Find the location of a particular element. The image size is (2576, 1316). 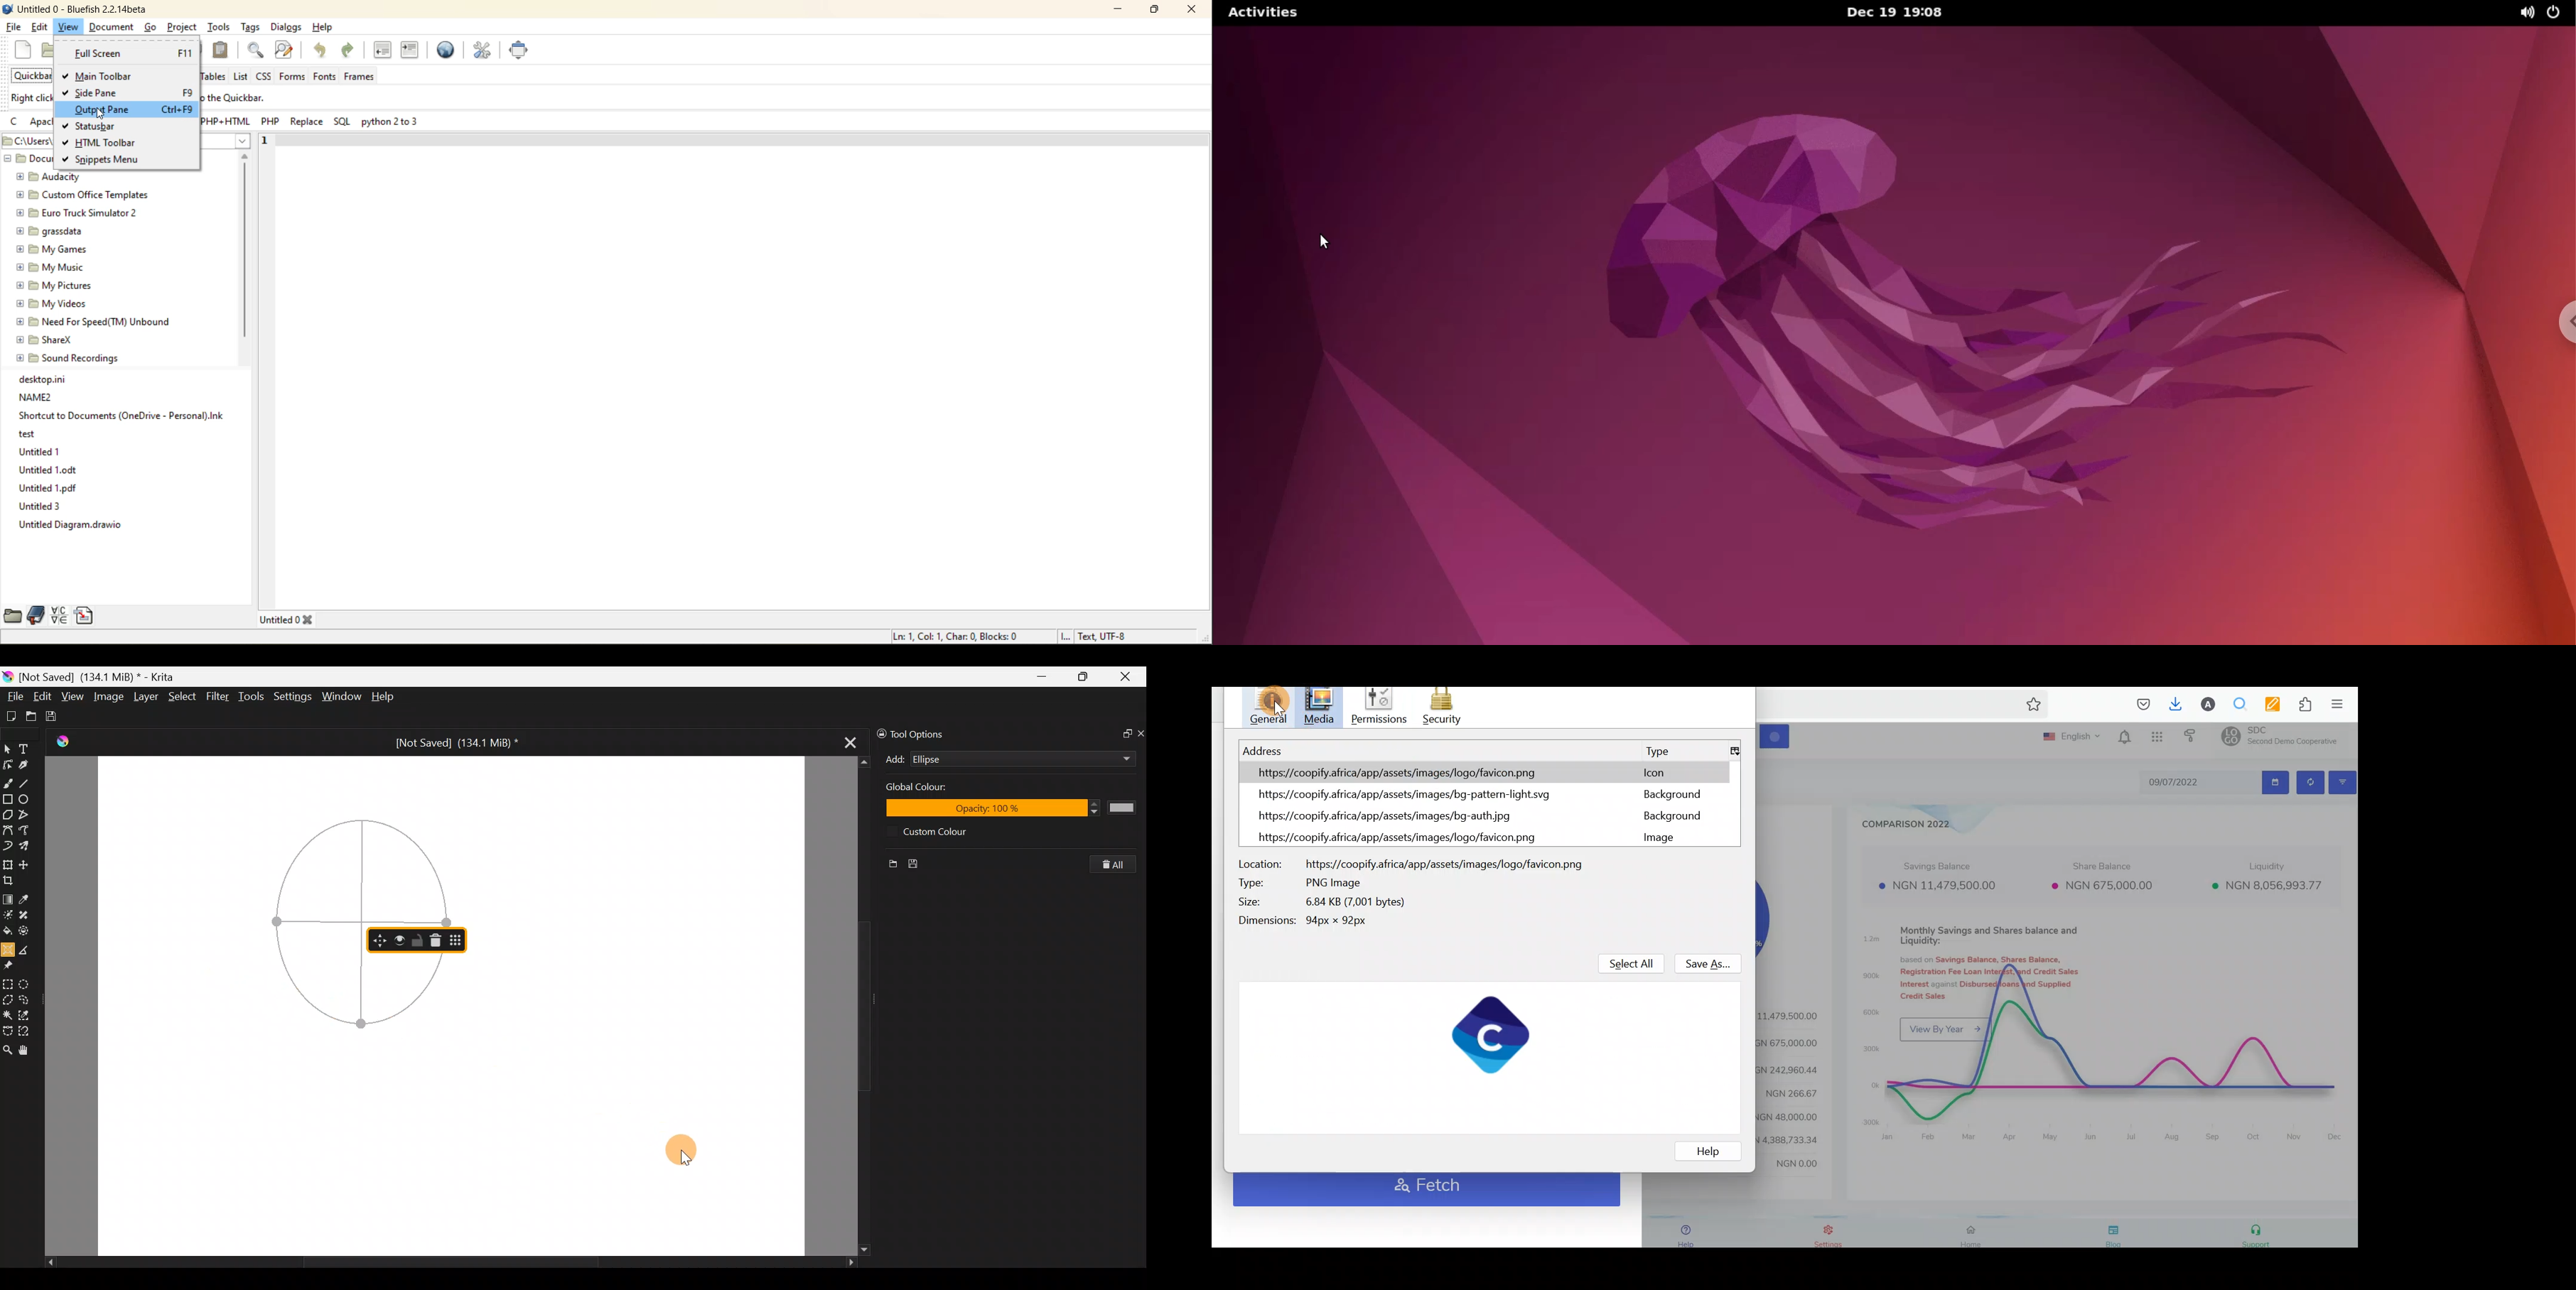

Fill a contiguous area of color with color is located at coordinates (7, 931).